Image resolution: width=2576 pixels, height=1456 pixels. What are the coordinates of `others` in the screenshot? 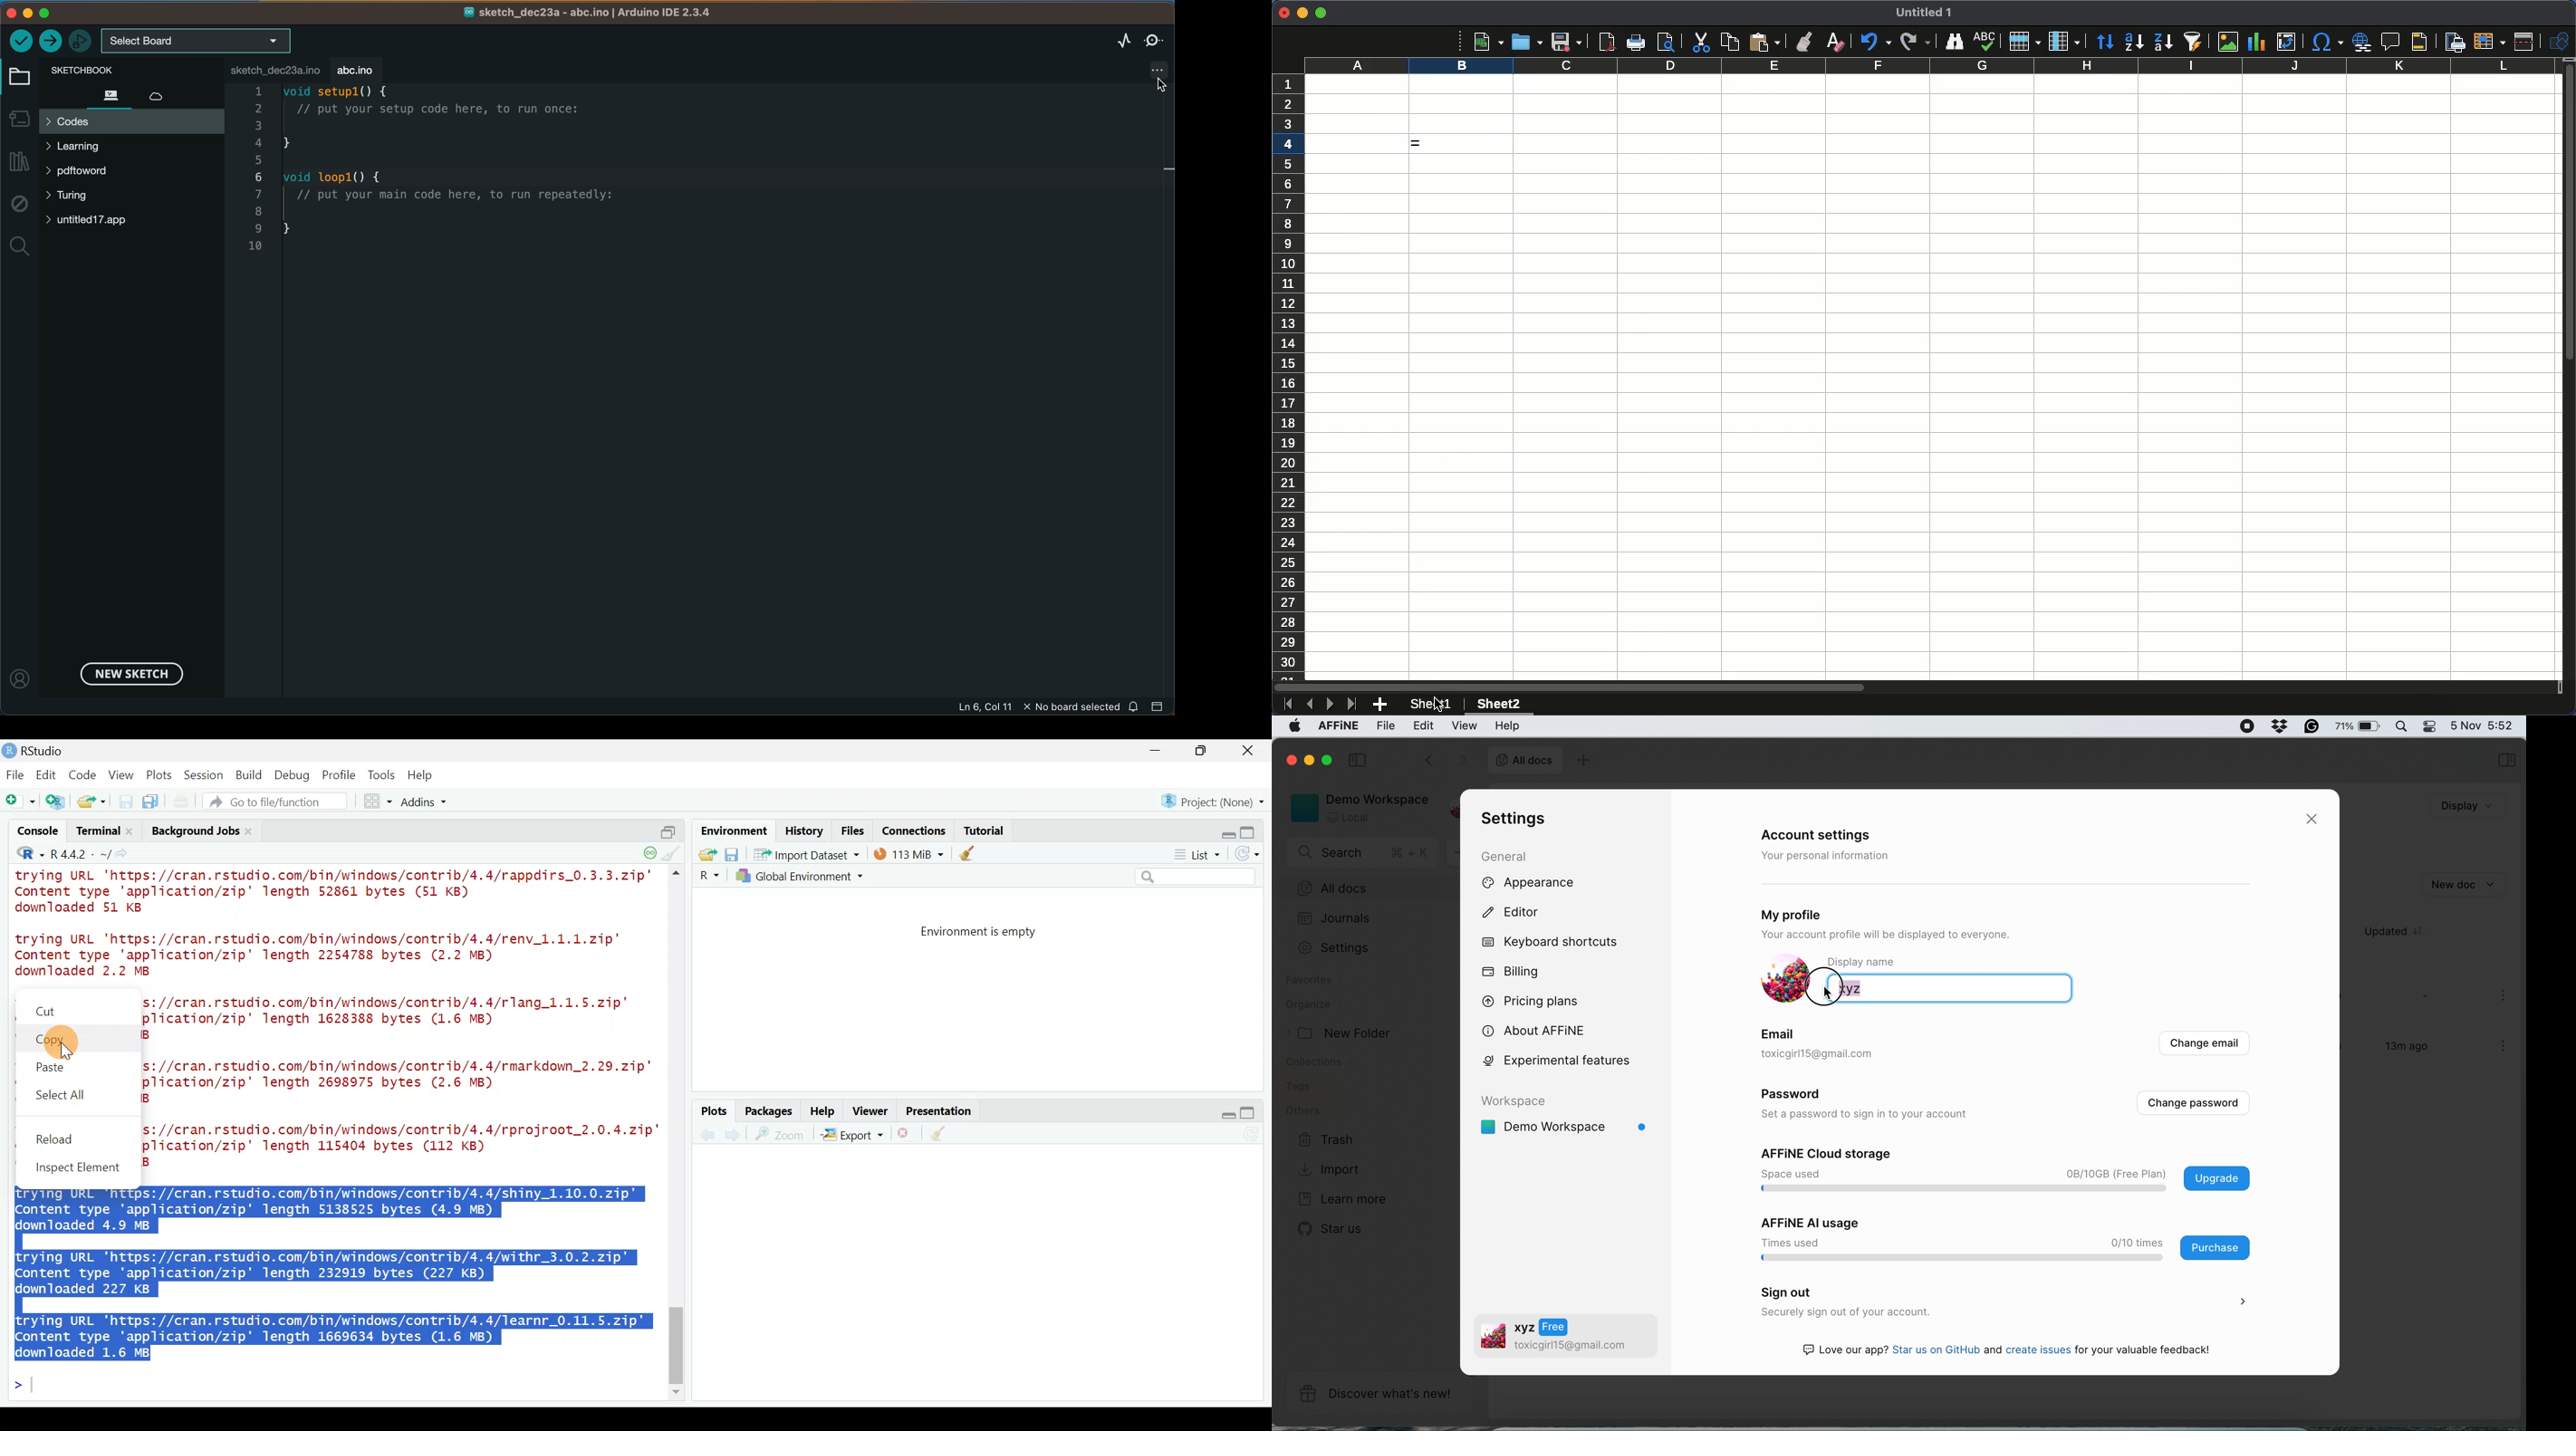 It's located at (1304, 1111).